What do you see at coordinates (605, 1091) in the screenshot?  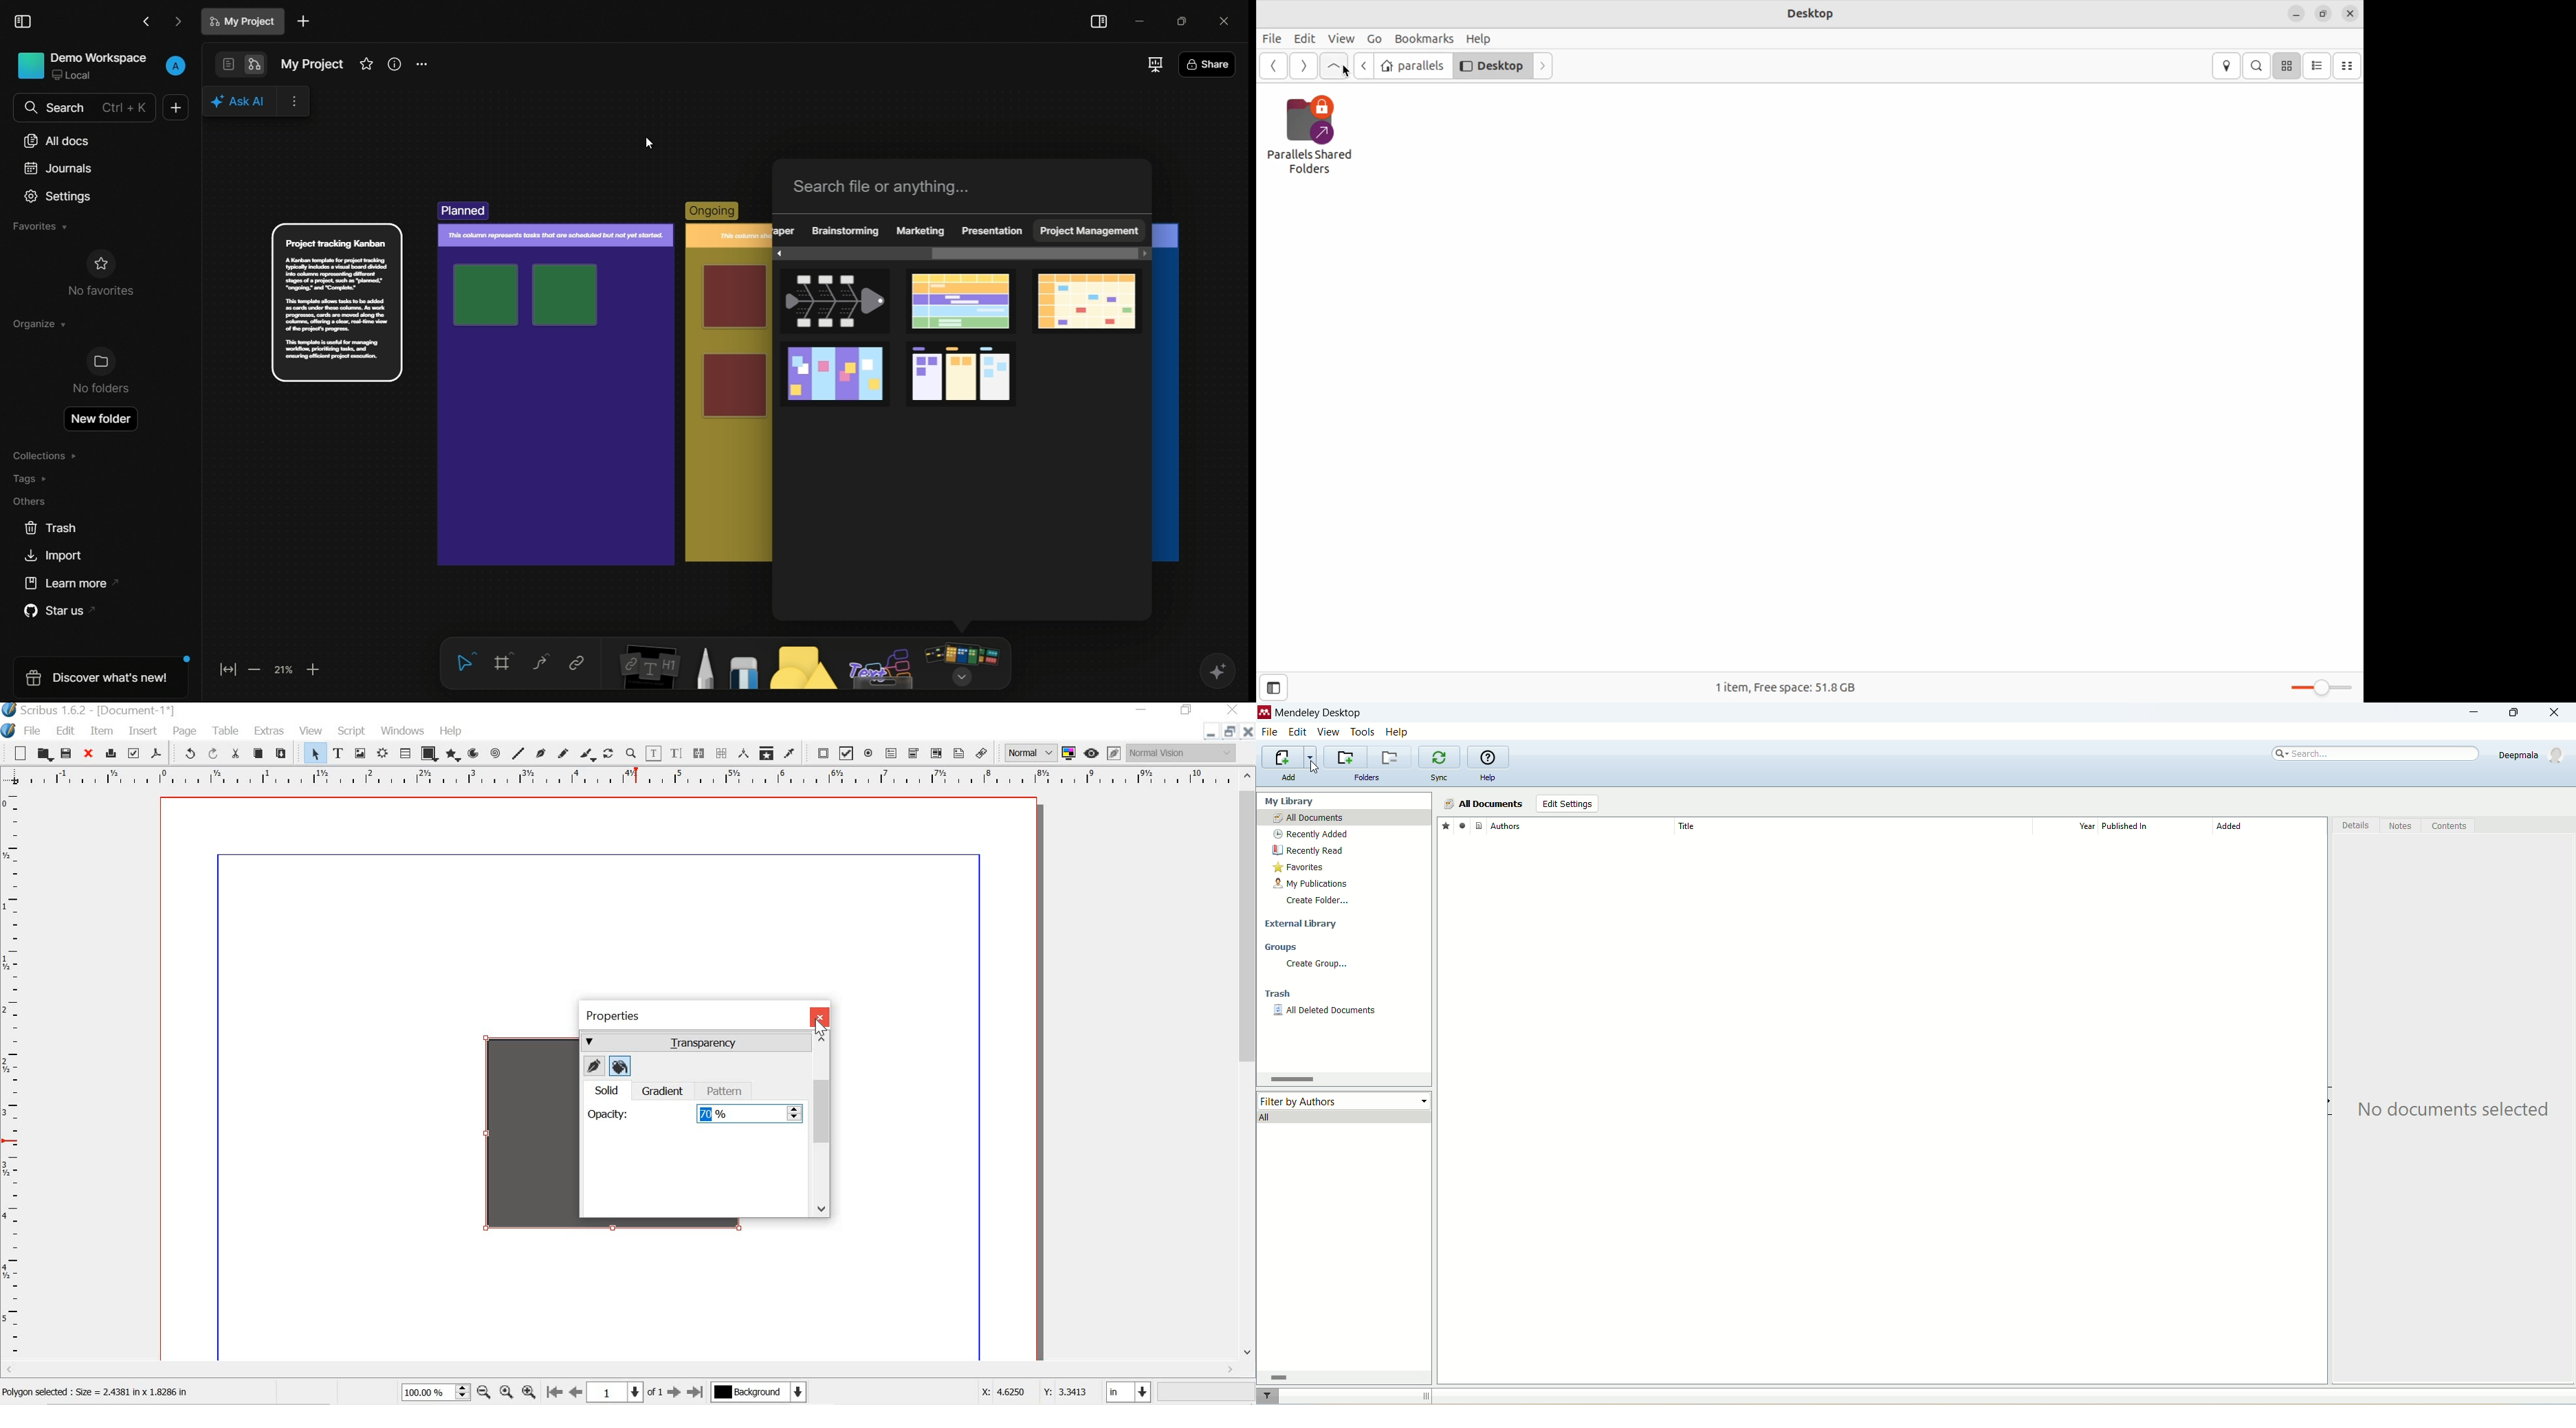 I see `solid` at bounding box center [605, 1091].